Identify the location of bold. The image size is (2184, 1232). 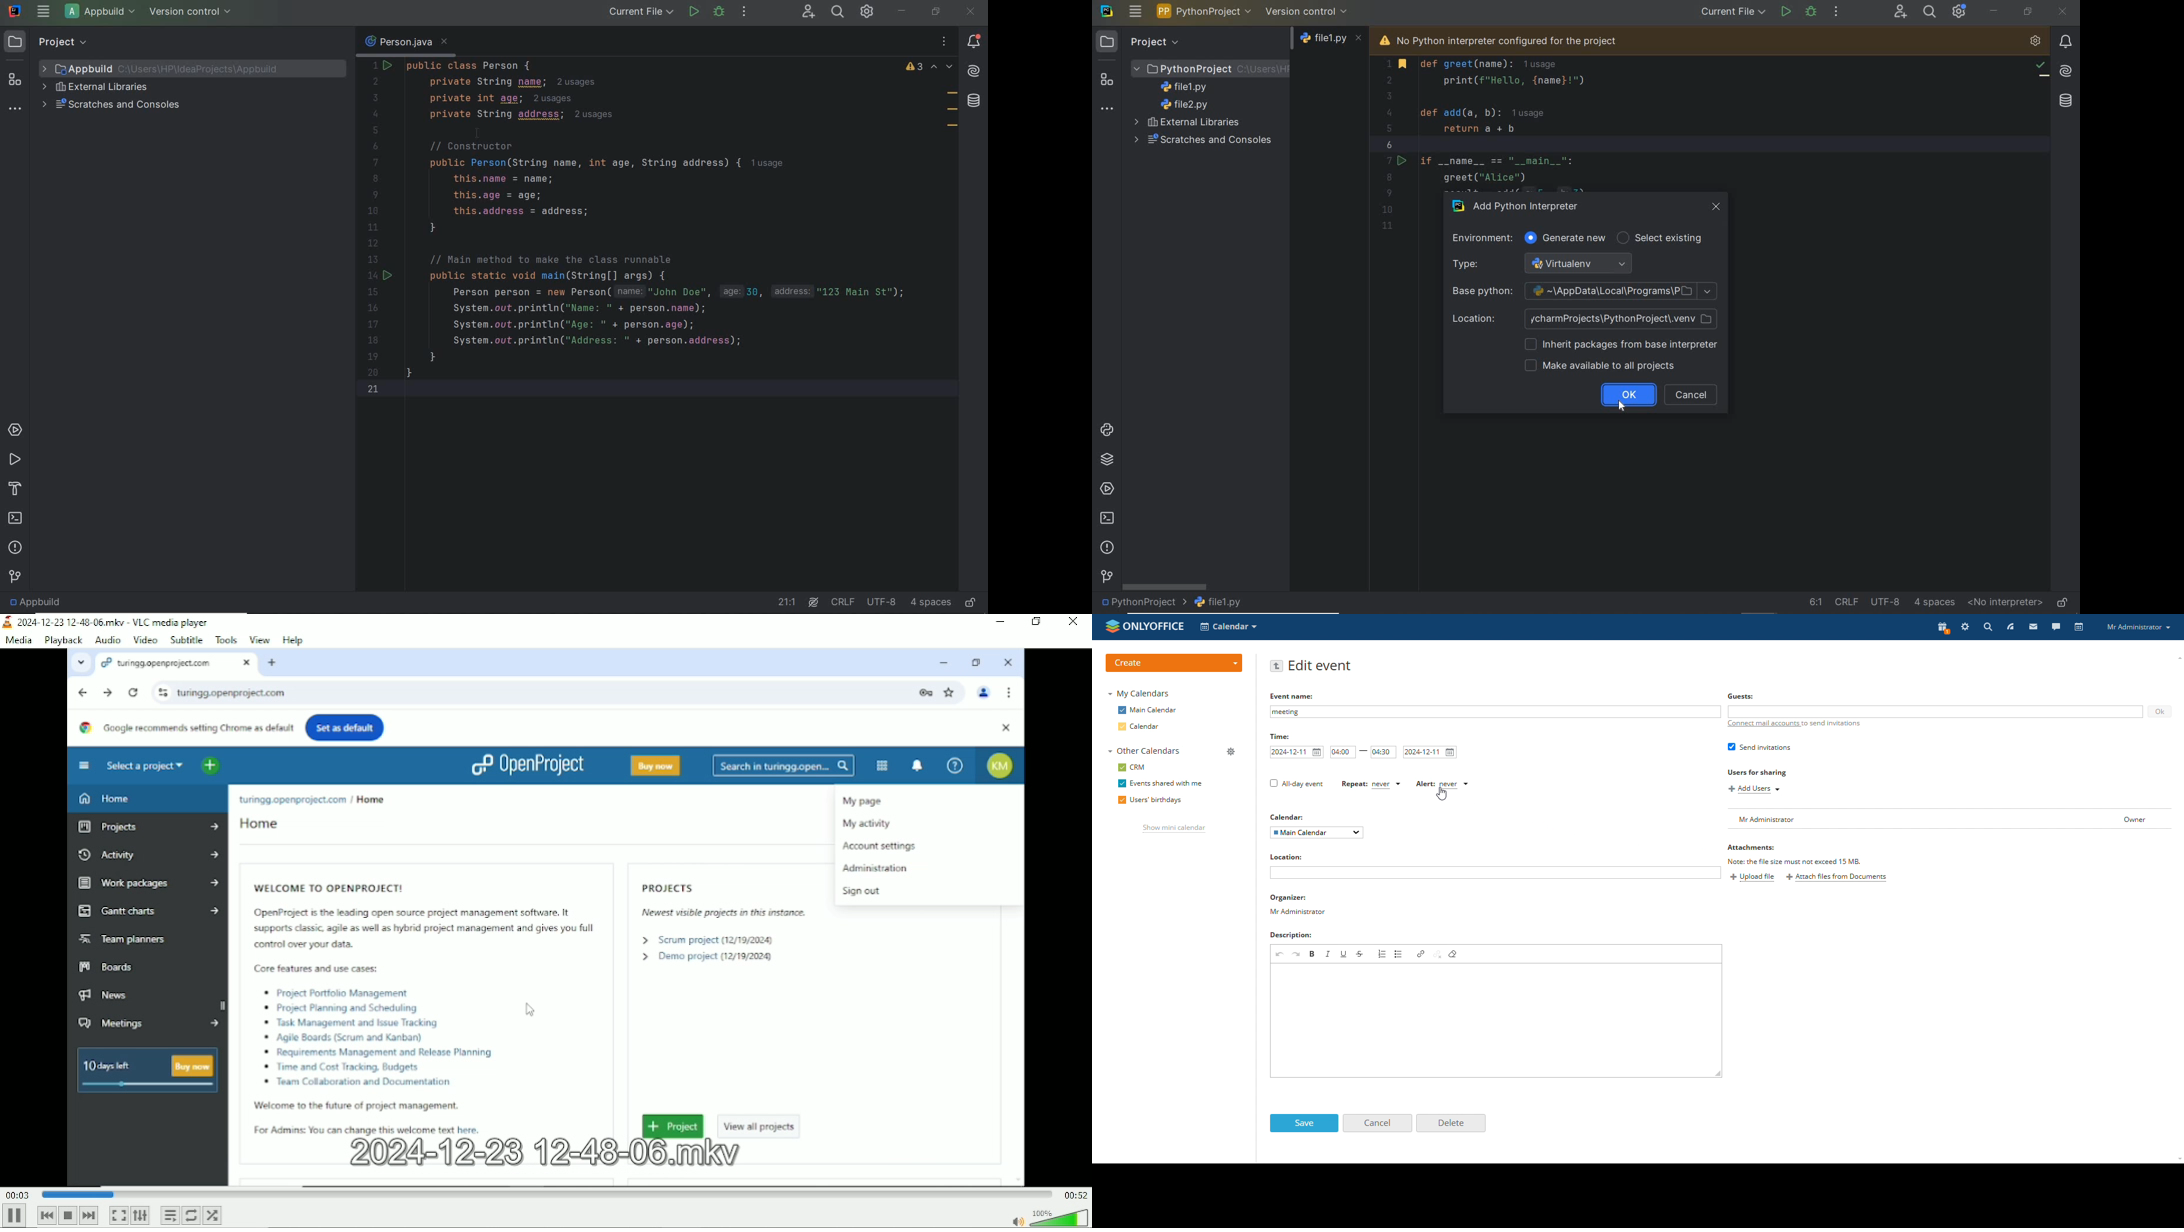
(1313, 954).